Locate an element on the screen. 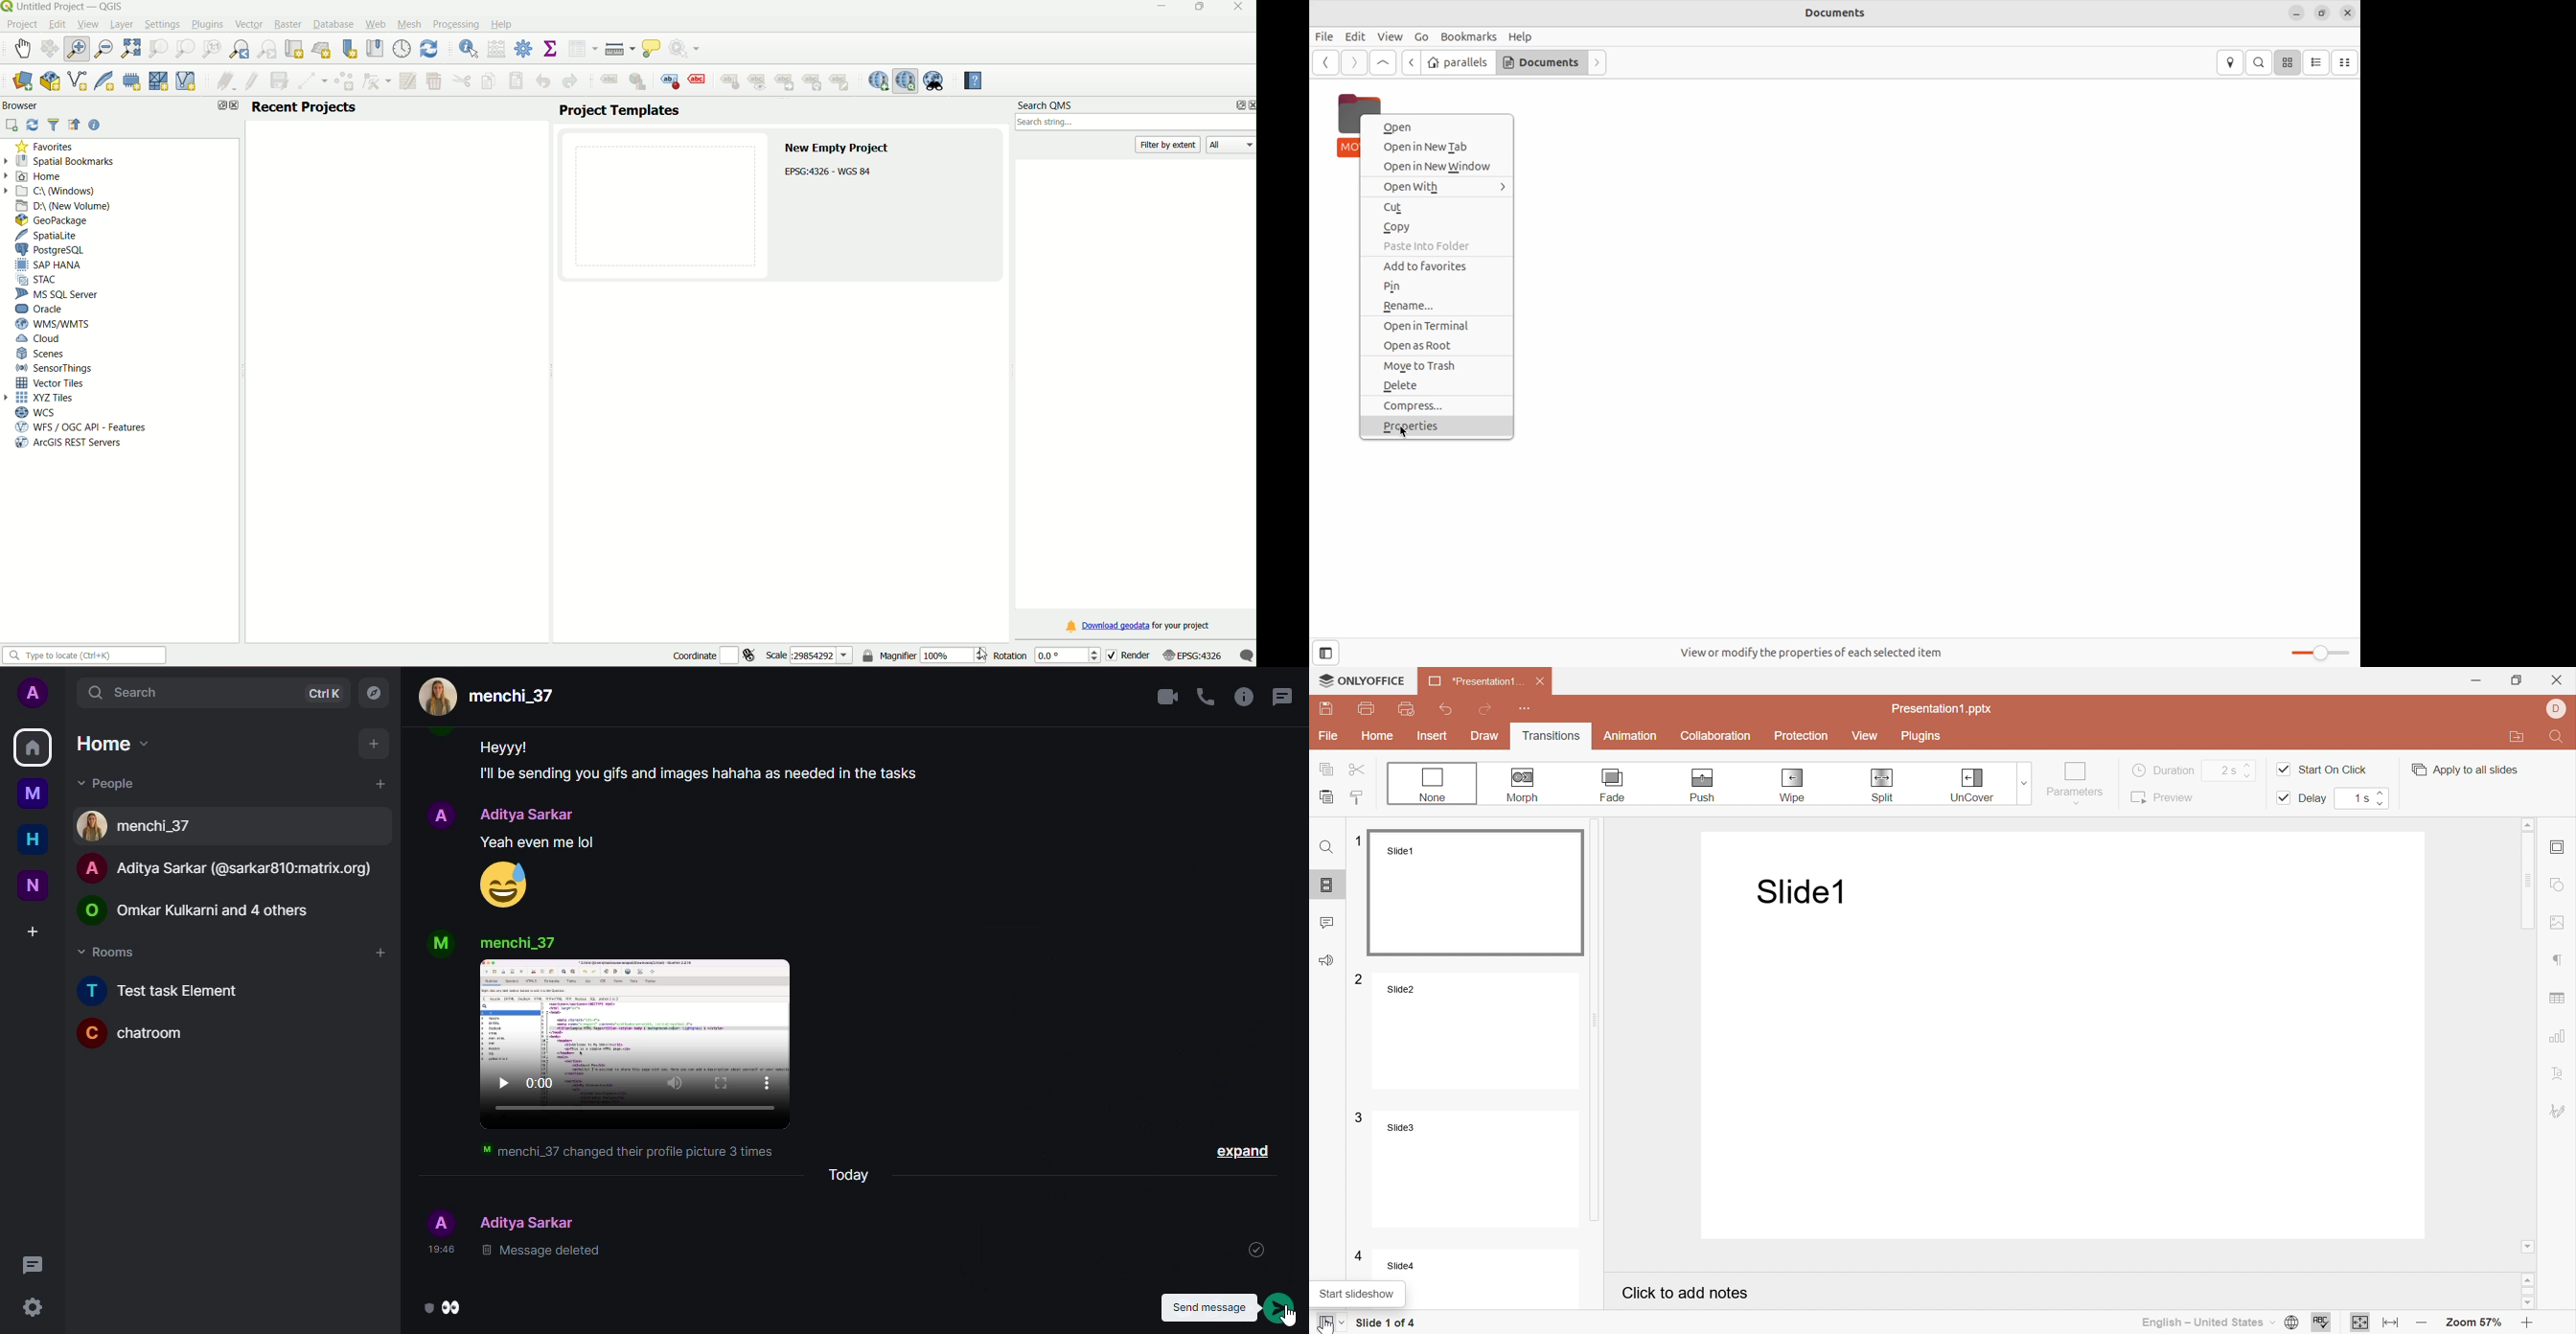  search is located at coordinates (116, 692).